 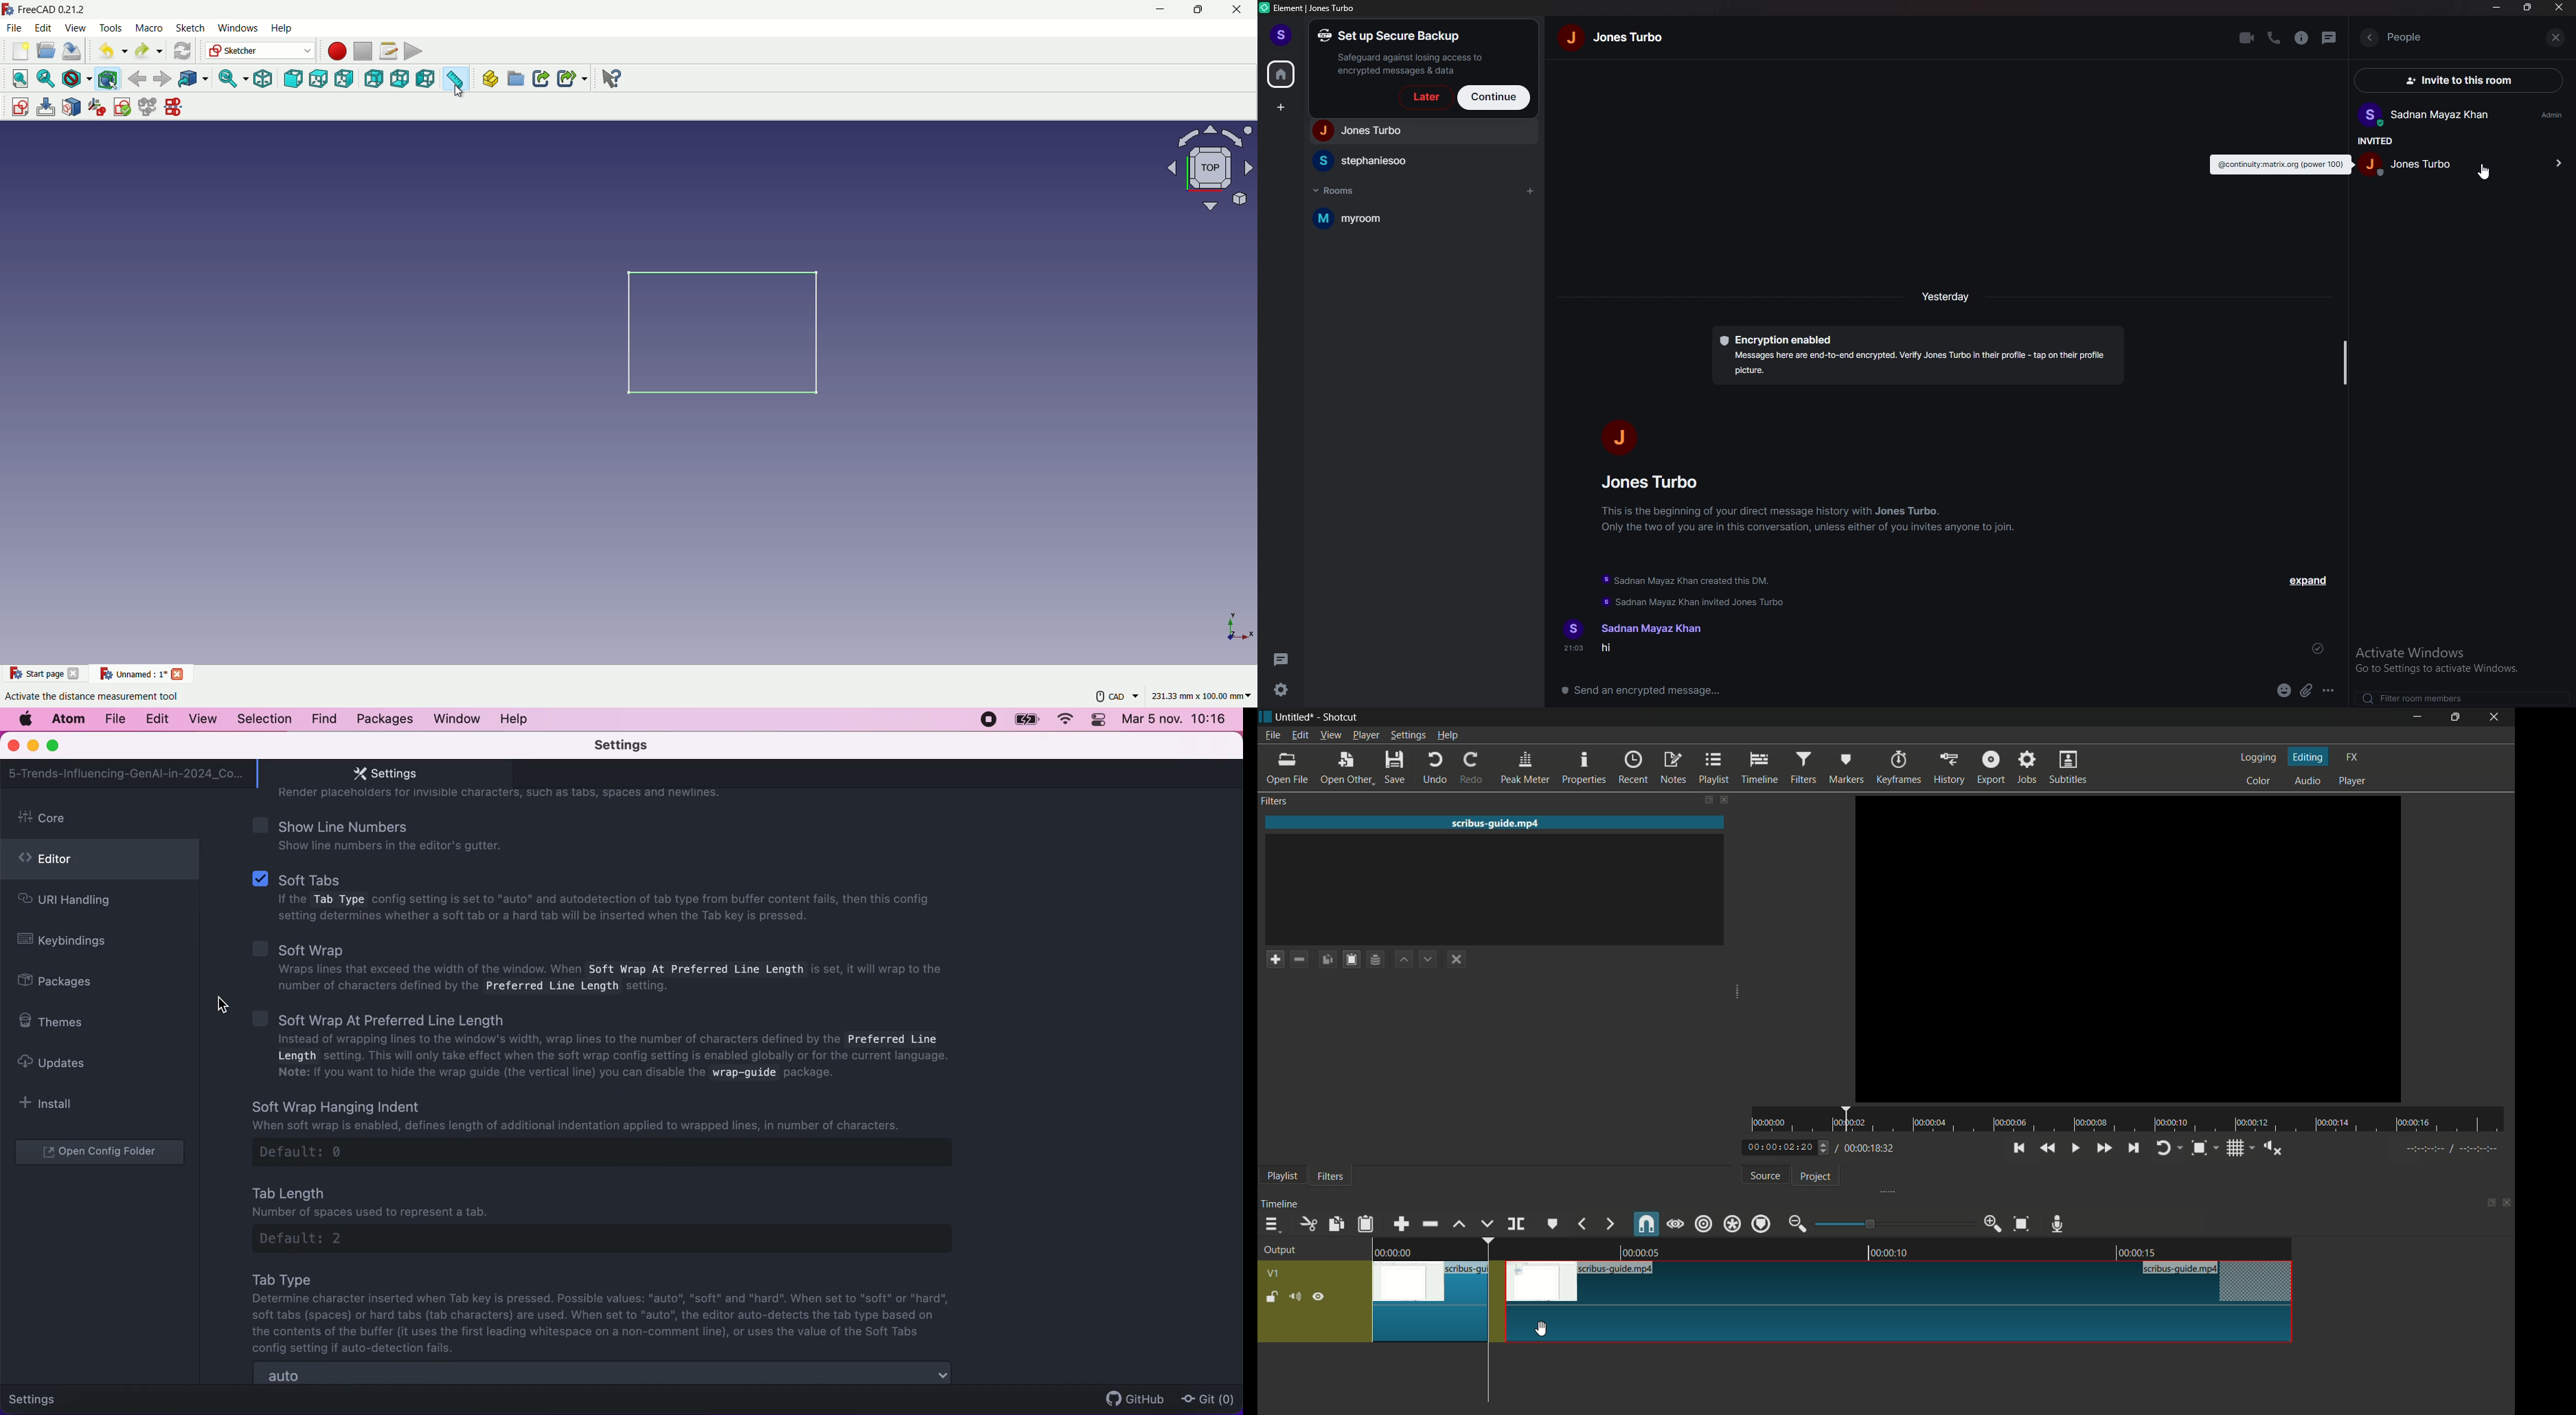 What do you see at coordinates (148, 28) in the screenshot?
I see `macro` at bounding box center [148, 28].